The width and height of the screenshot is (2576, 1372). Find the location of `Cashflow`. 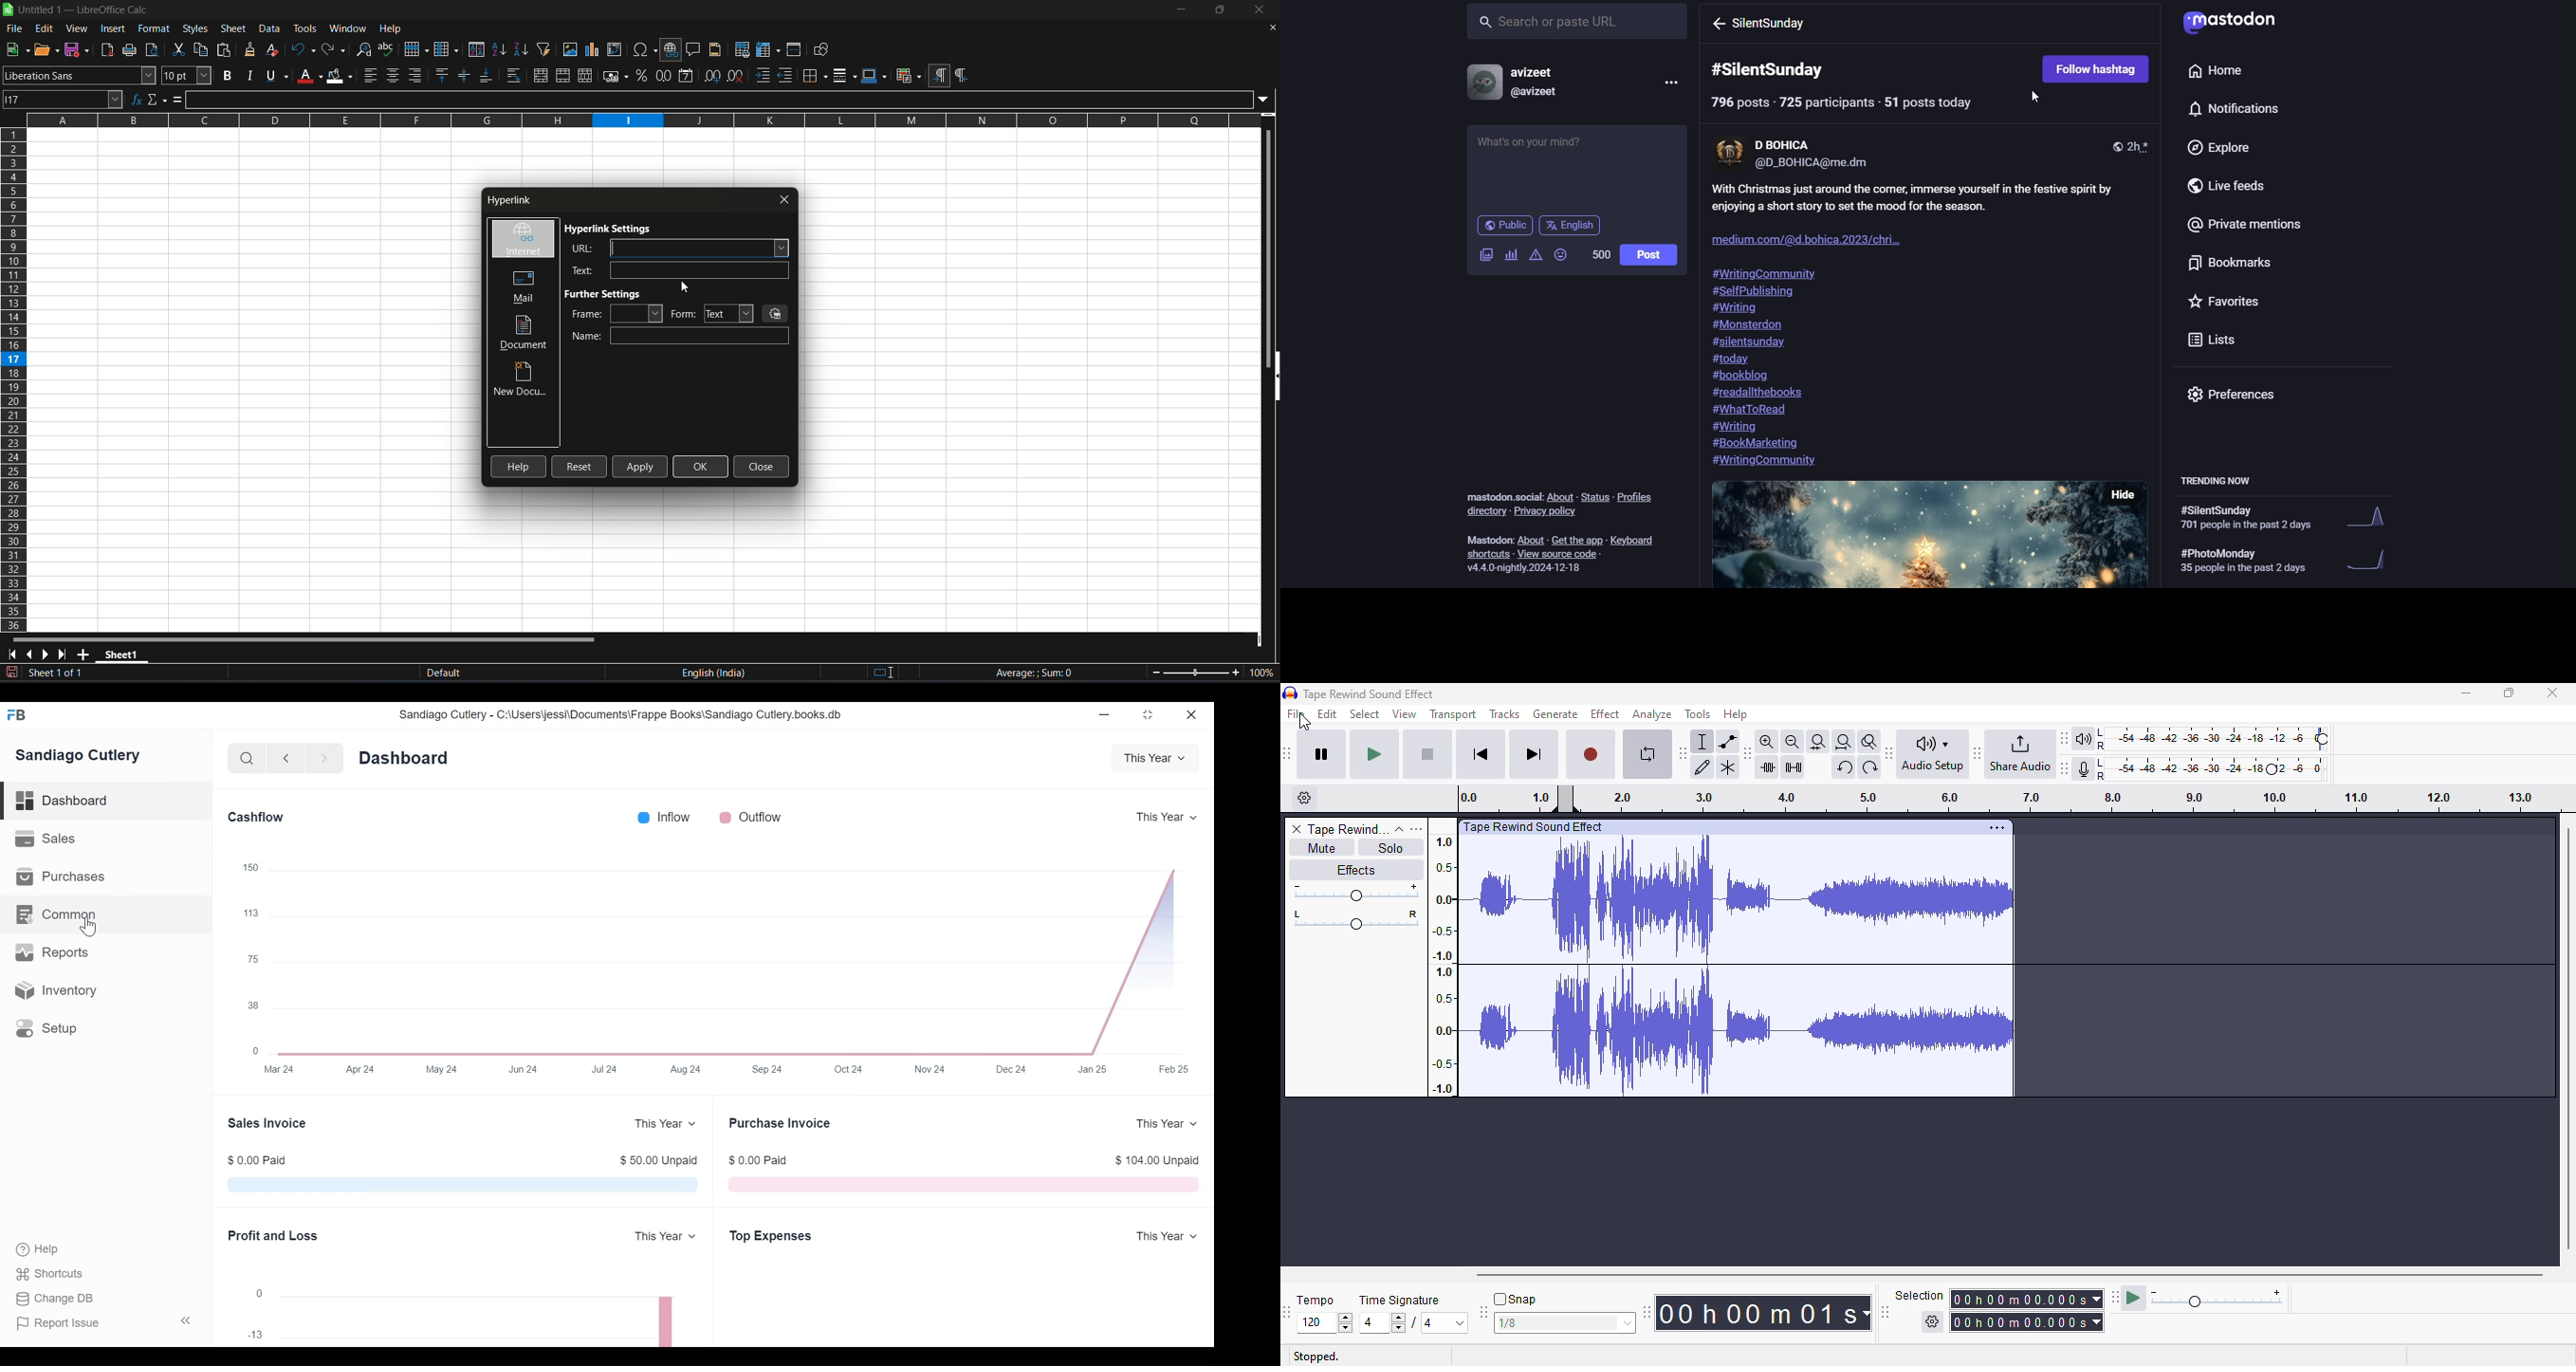

Cashflow is located at coordinates (259, 818).